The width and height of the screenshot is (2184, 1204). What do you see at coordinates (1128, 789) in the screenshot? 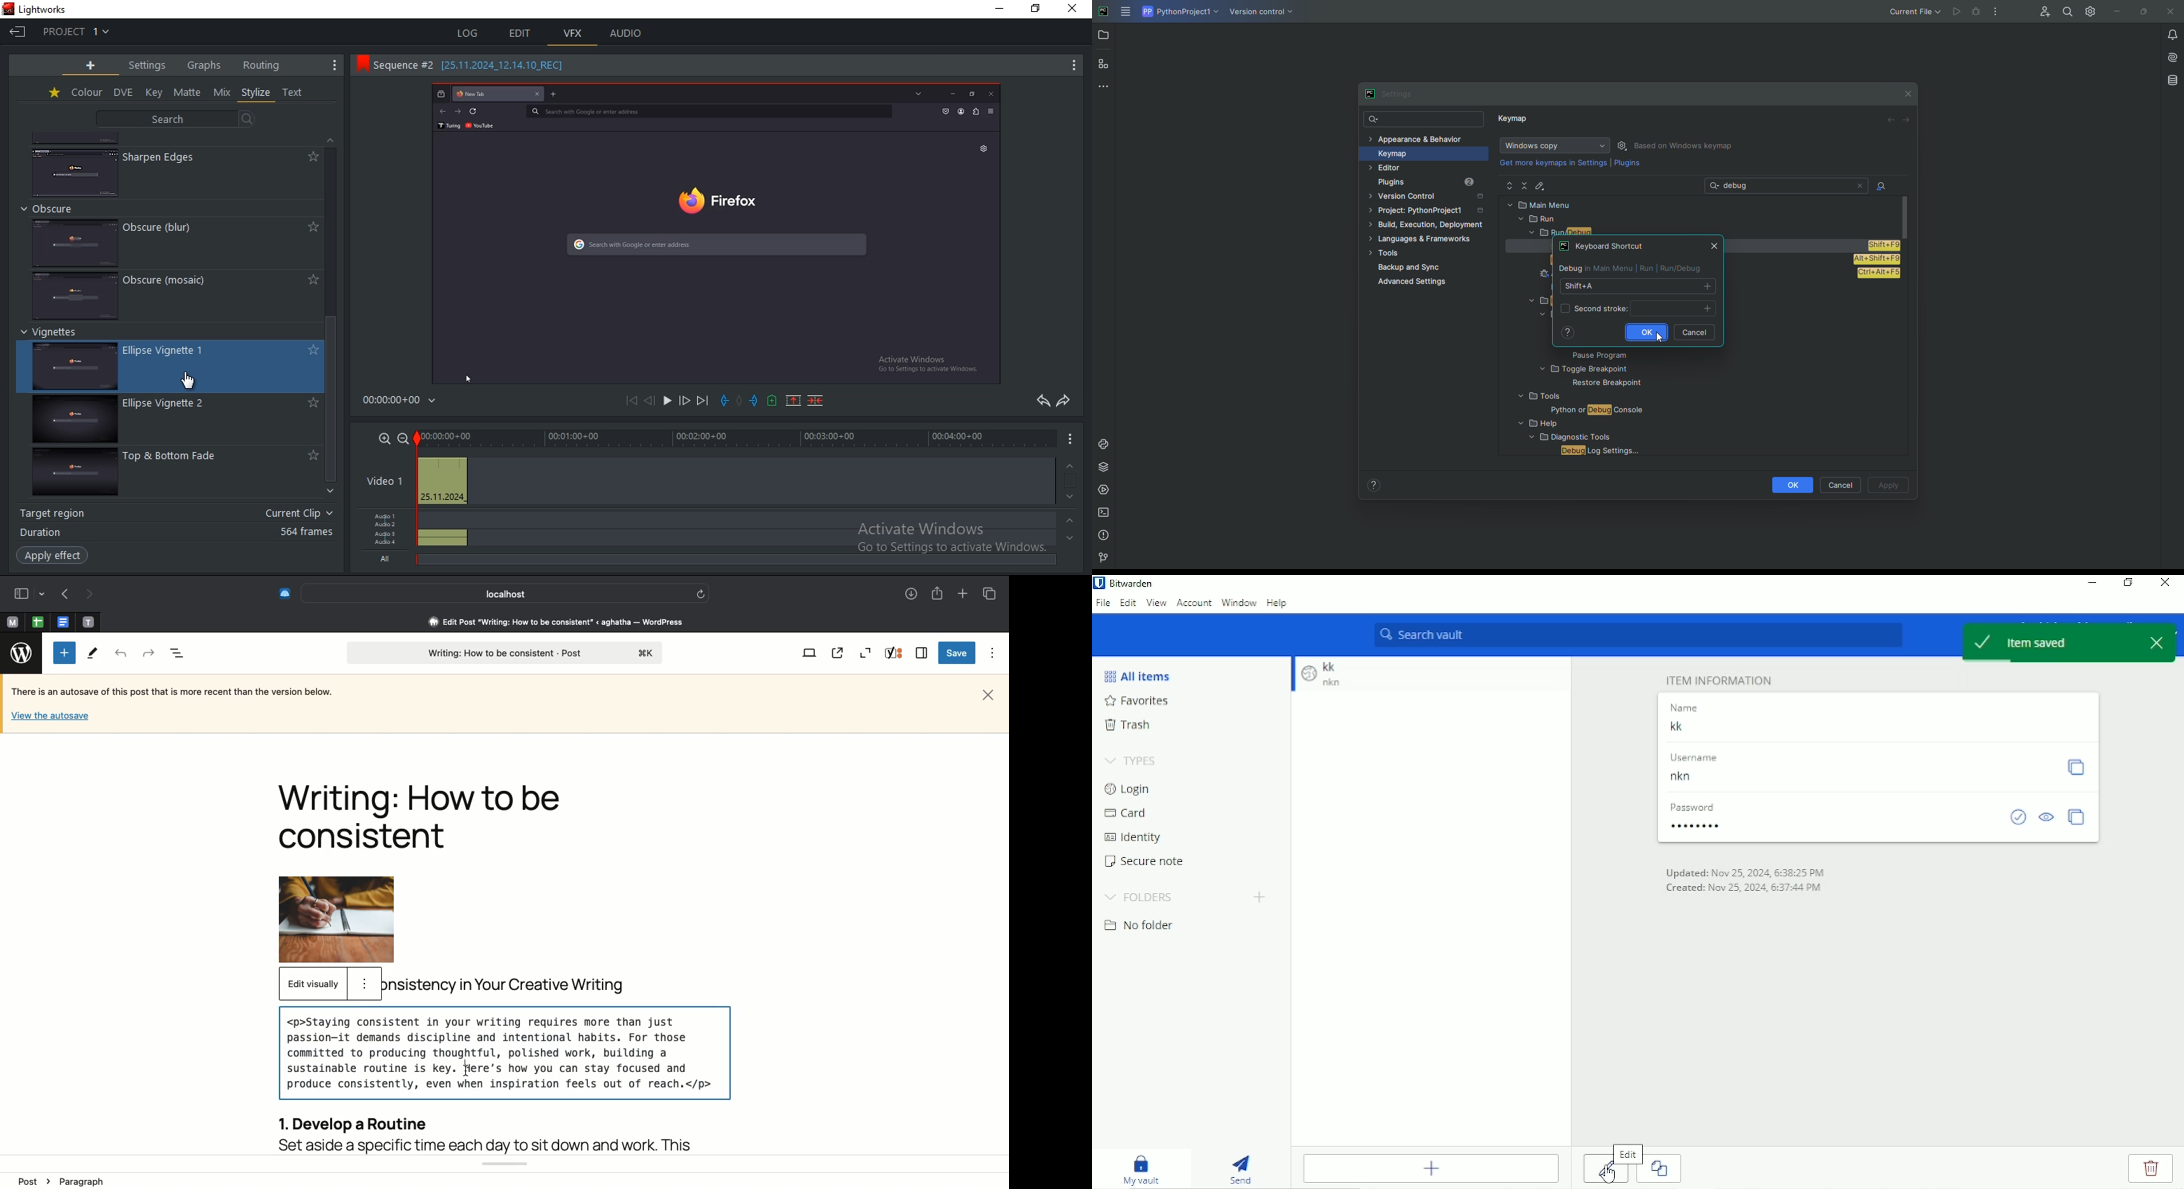
I see `Login` at bounding box center [1128, 789].